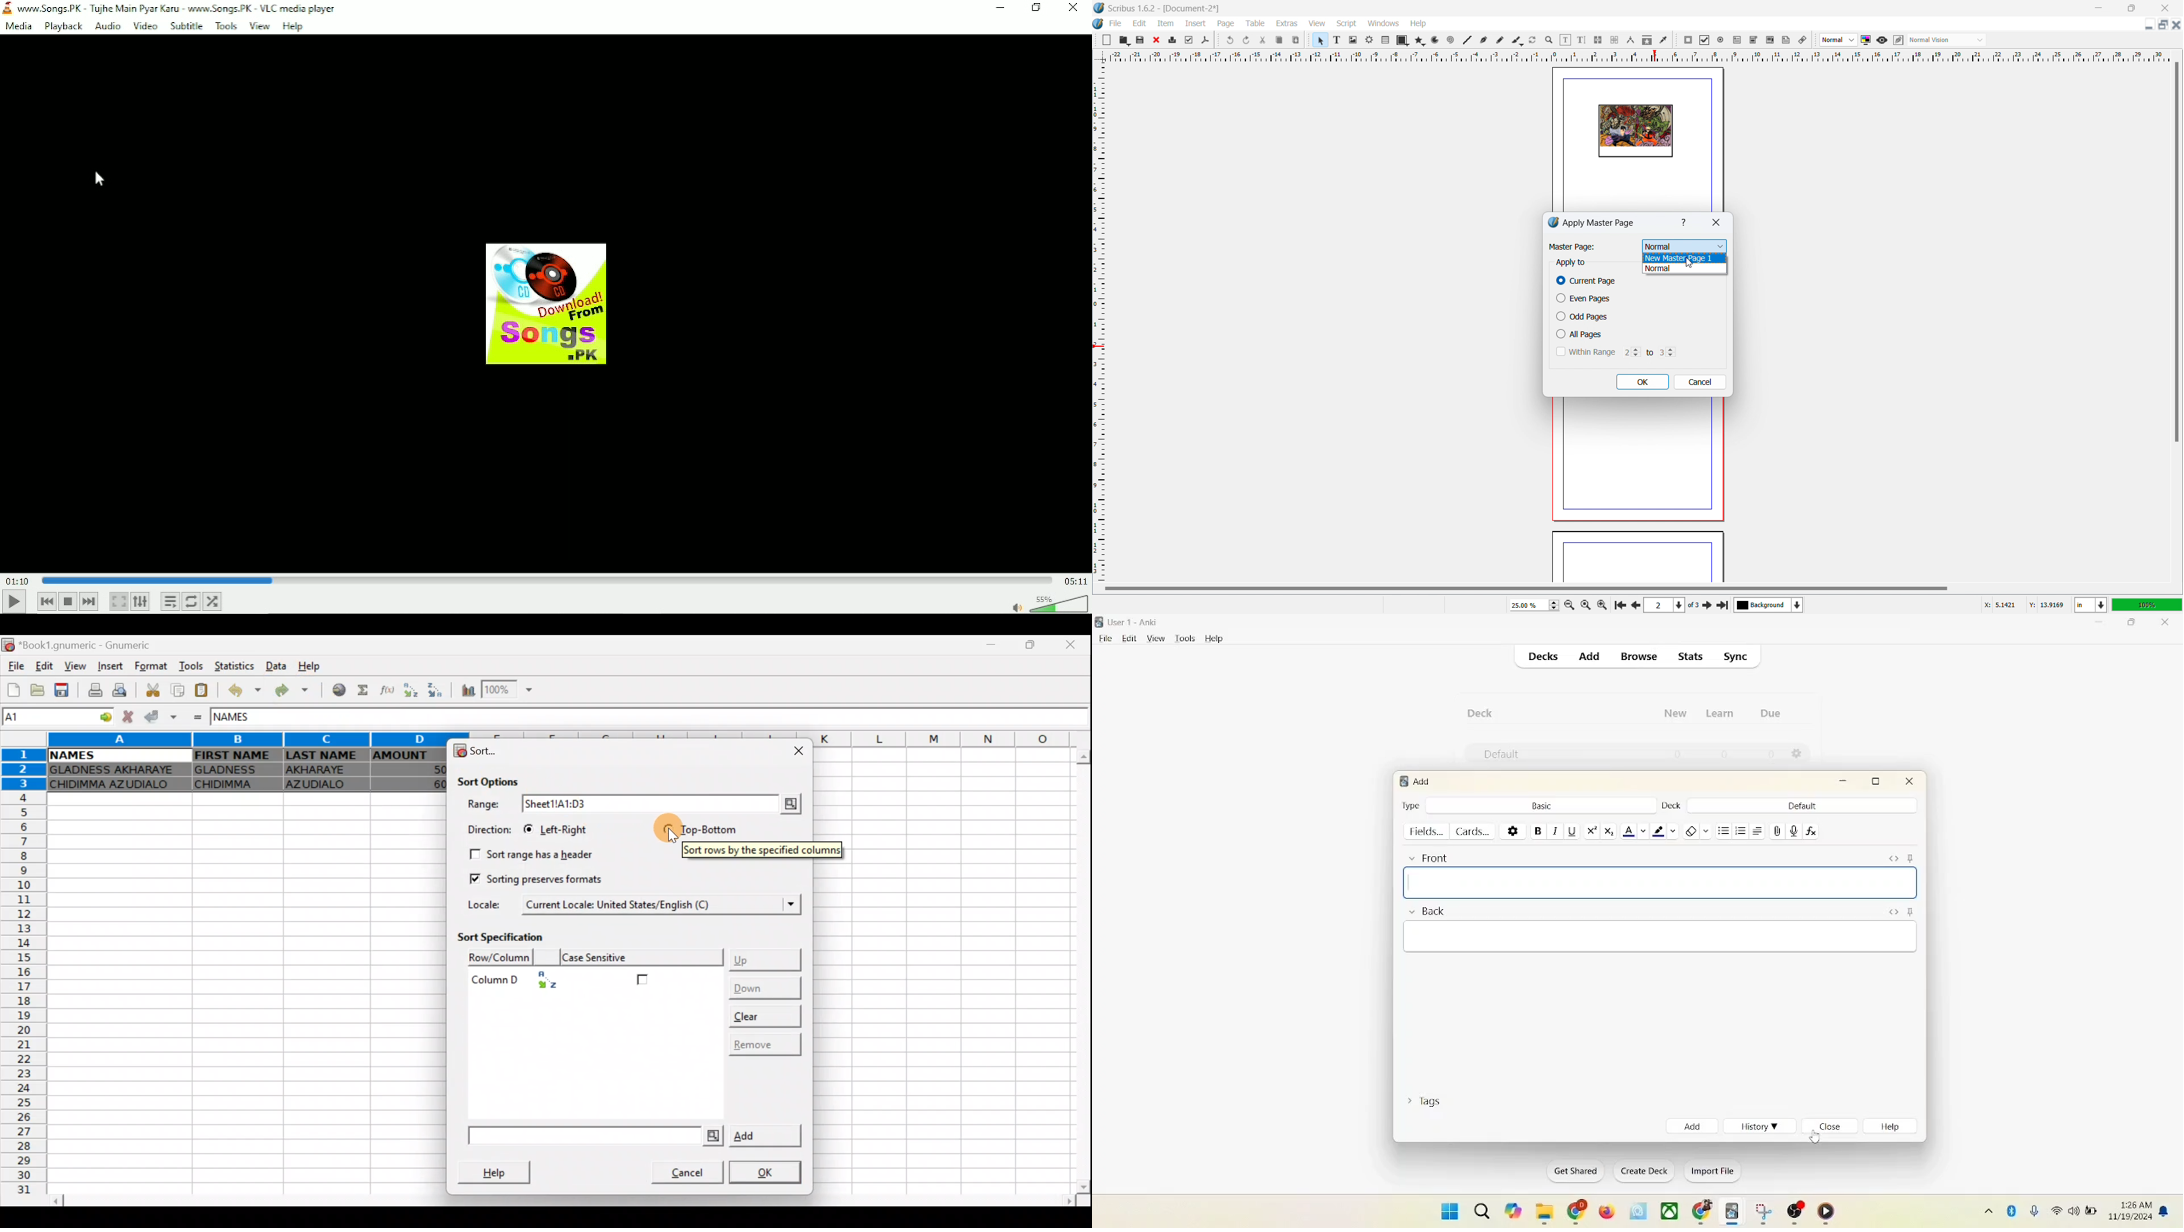 The width and height of the screenshot is (2184, 1232). I want to click on range ending at page number, so click(1667, 351).